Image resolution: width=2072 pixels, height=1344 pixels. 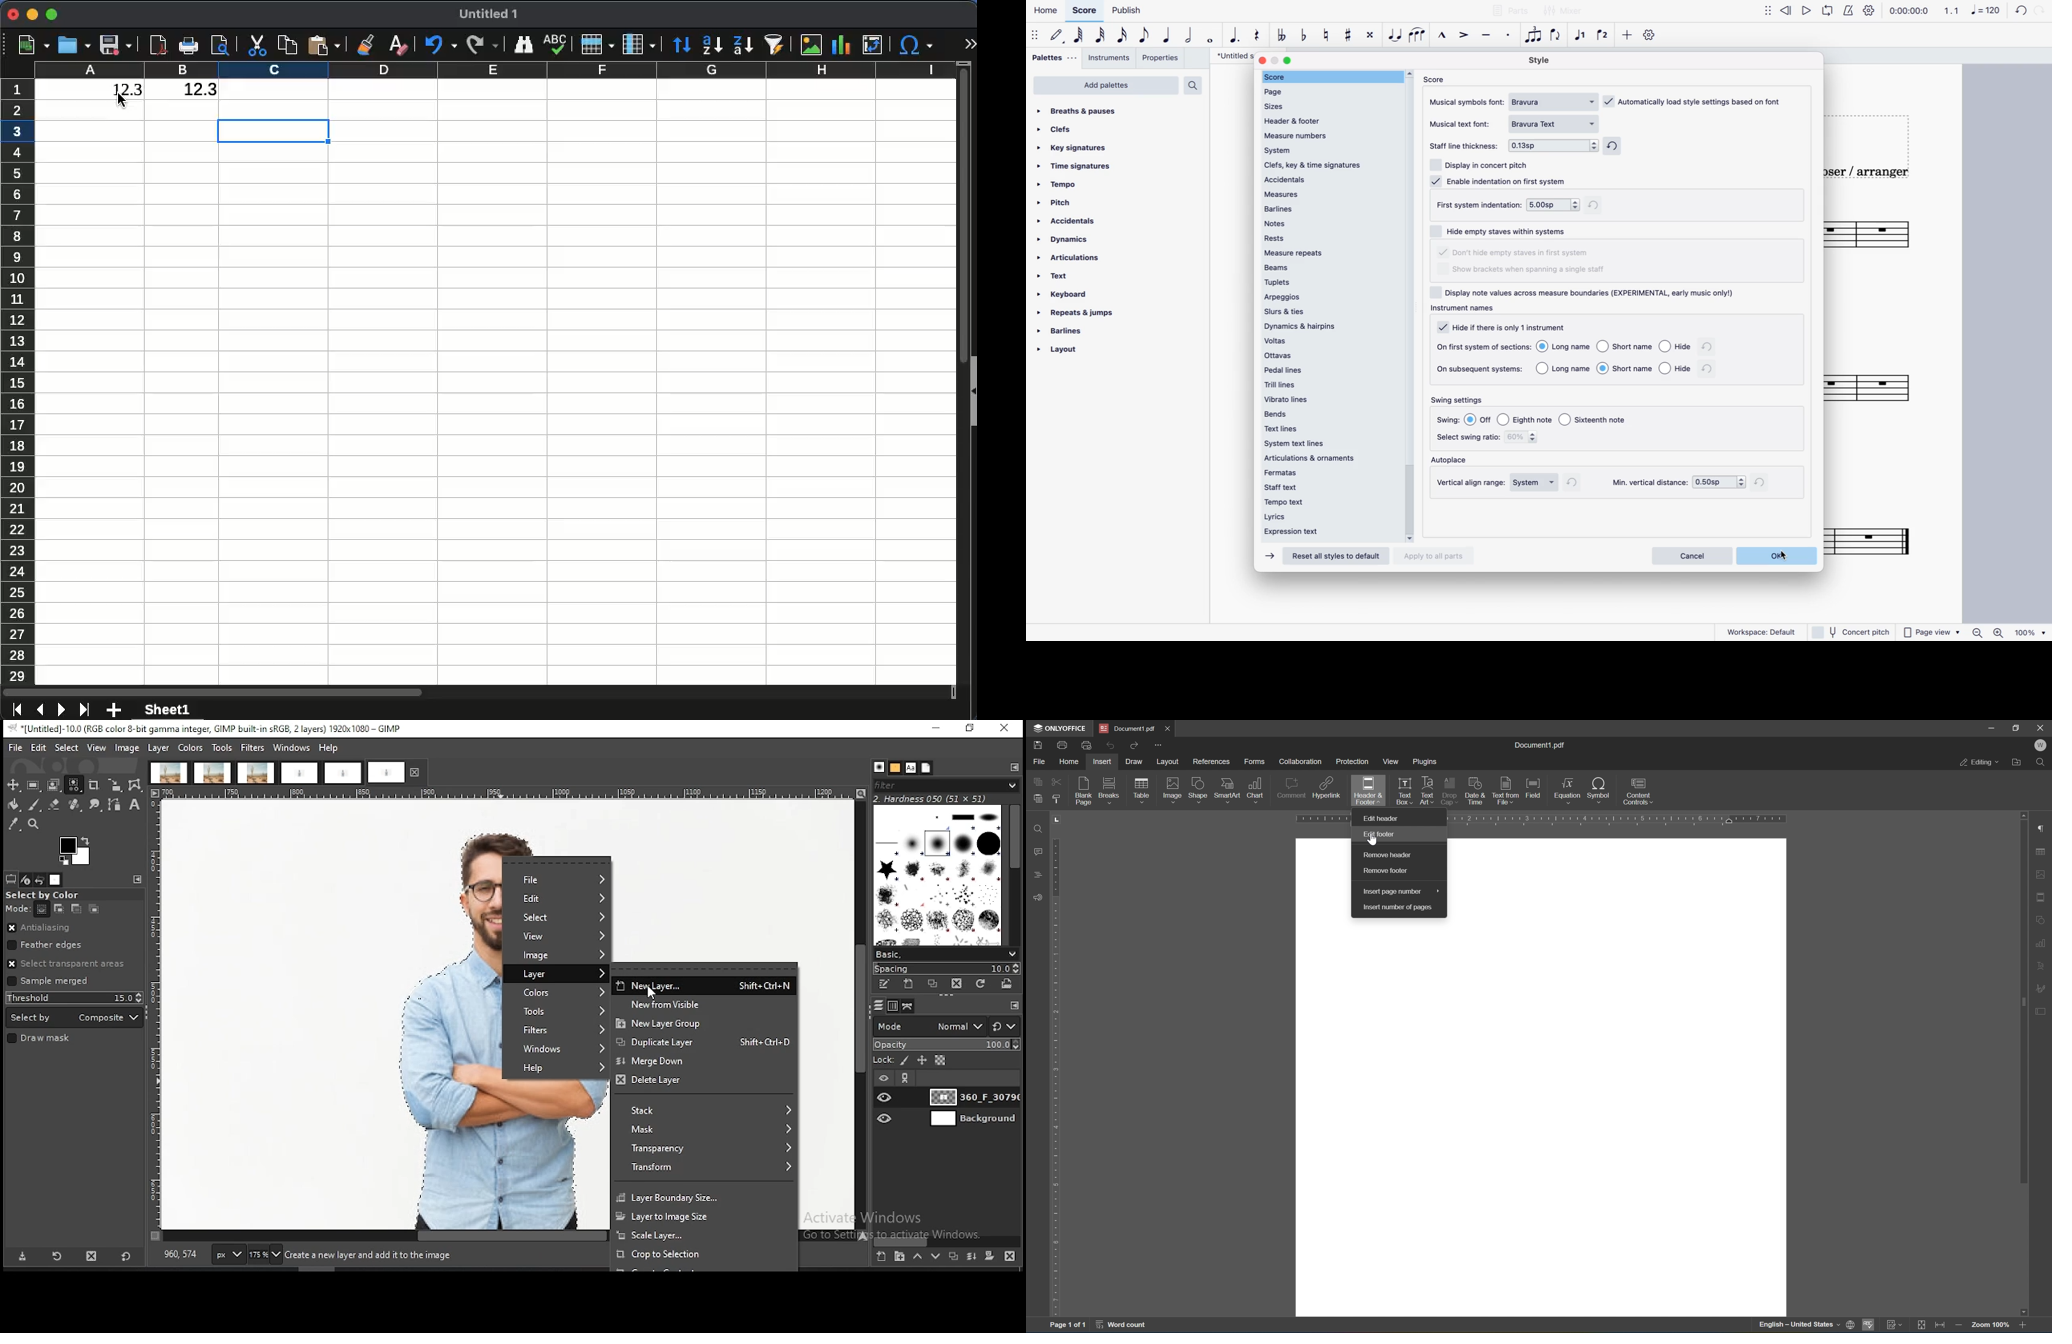 What do you see at coordinates (1719, 483) in the screenshot?
I see `min vertical distance` at bounding box center [1719, 483].